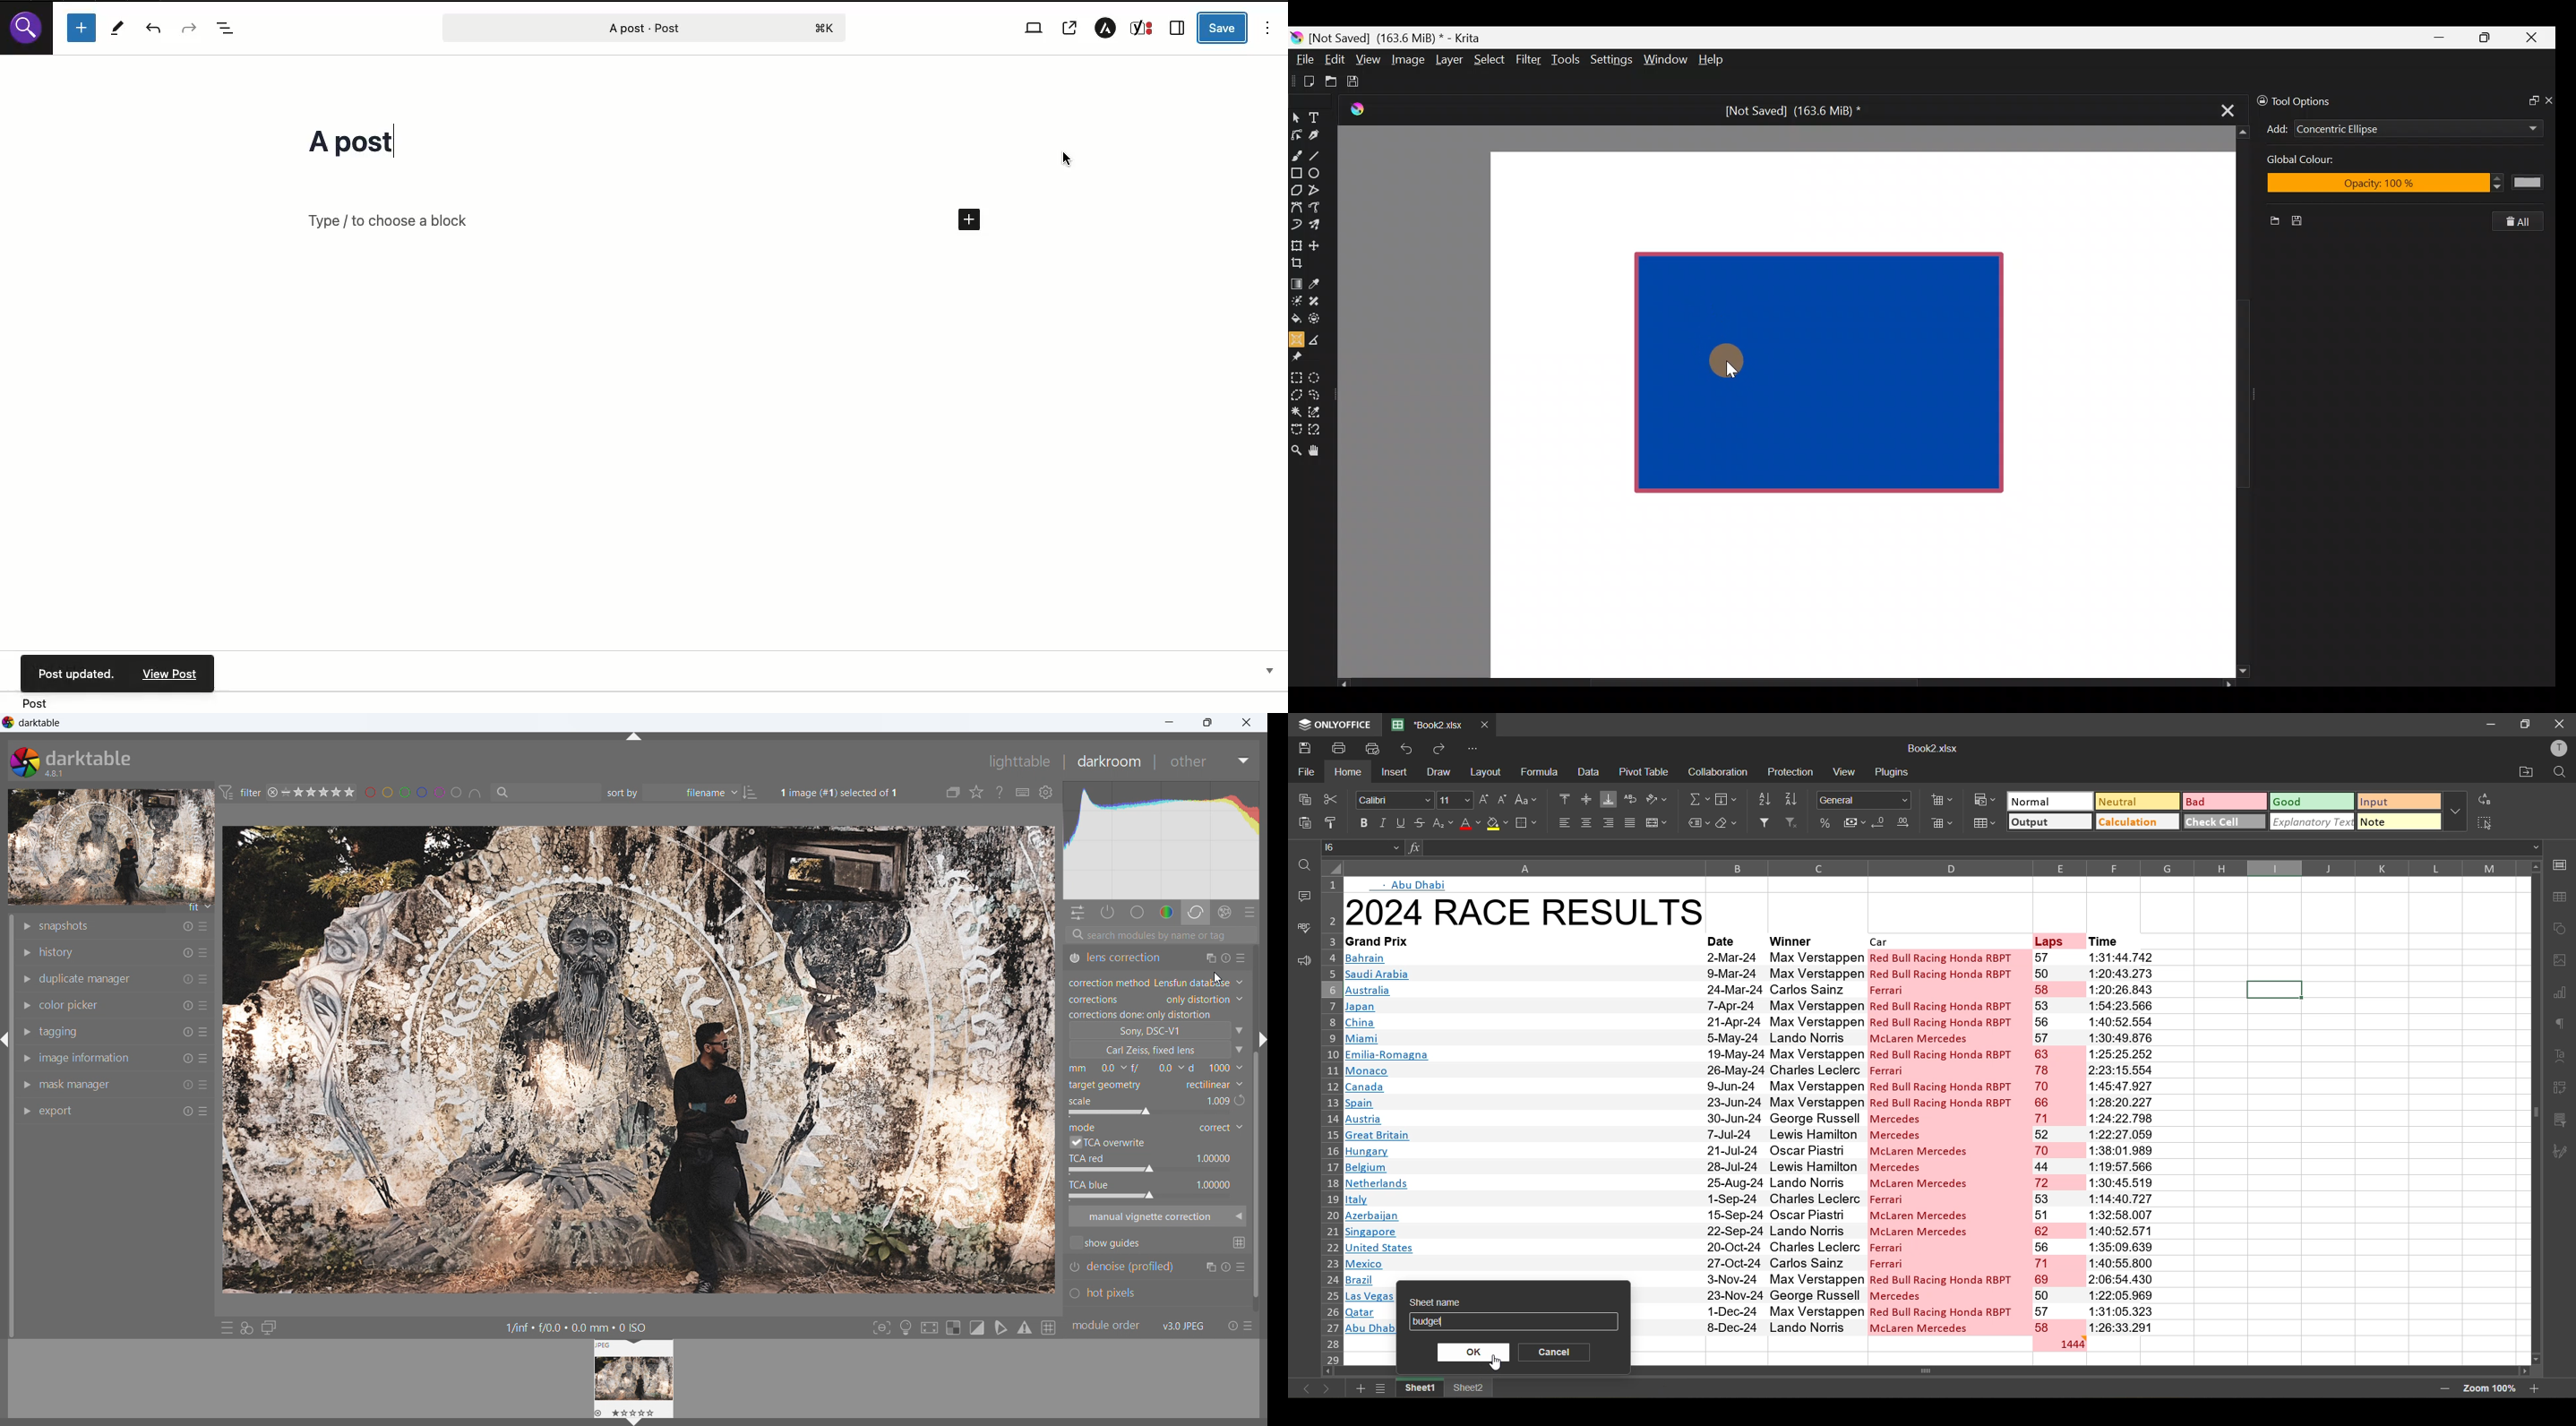 This screenshot has height=1428, width=2576. Describe the element at coordinates (1324, 137) in the screenshot. I see `Calligraphy` at that location.